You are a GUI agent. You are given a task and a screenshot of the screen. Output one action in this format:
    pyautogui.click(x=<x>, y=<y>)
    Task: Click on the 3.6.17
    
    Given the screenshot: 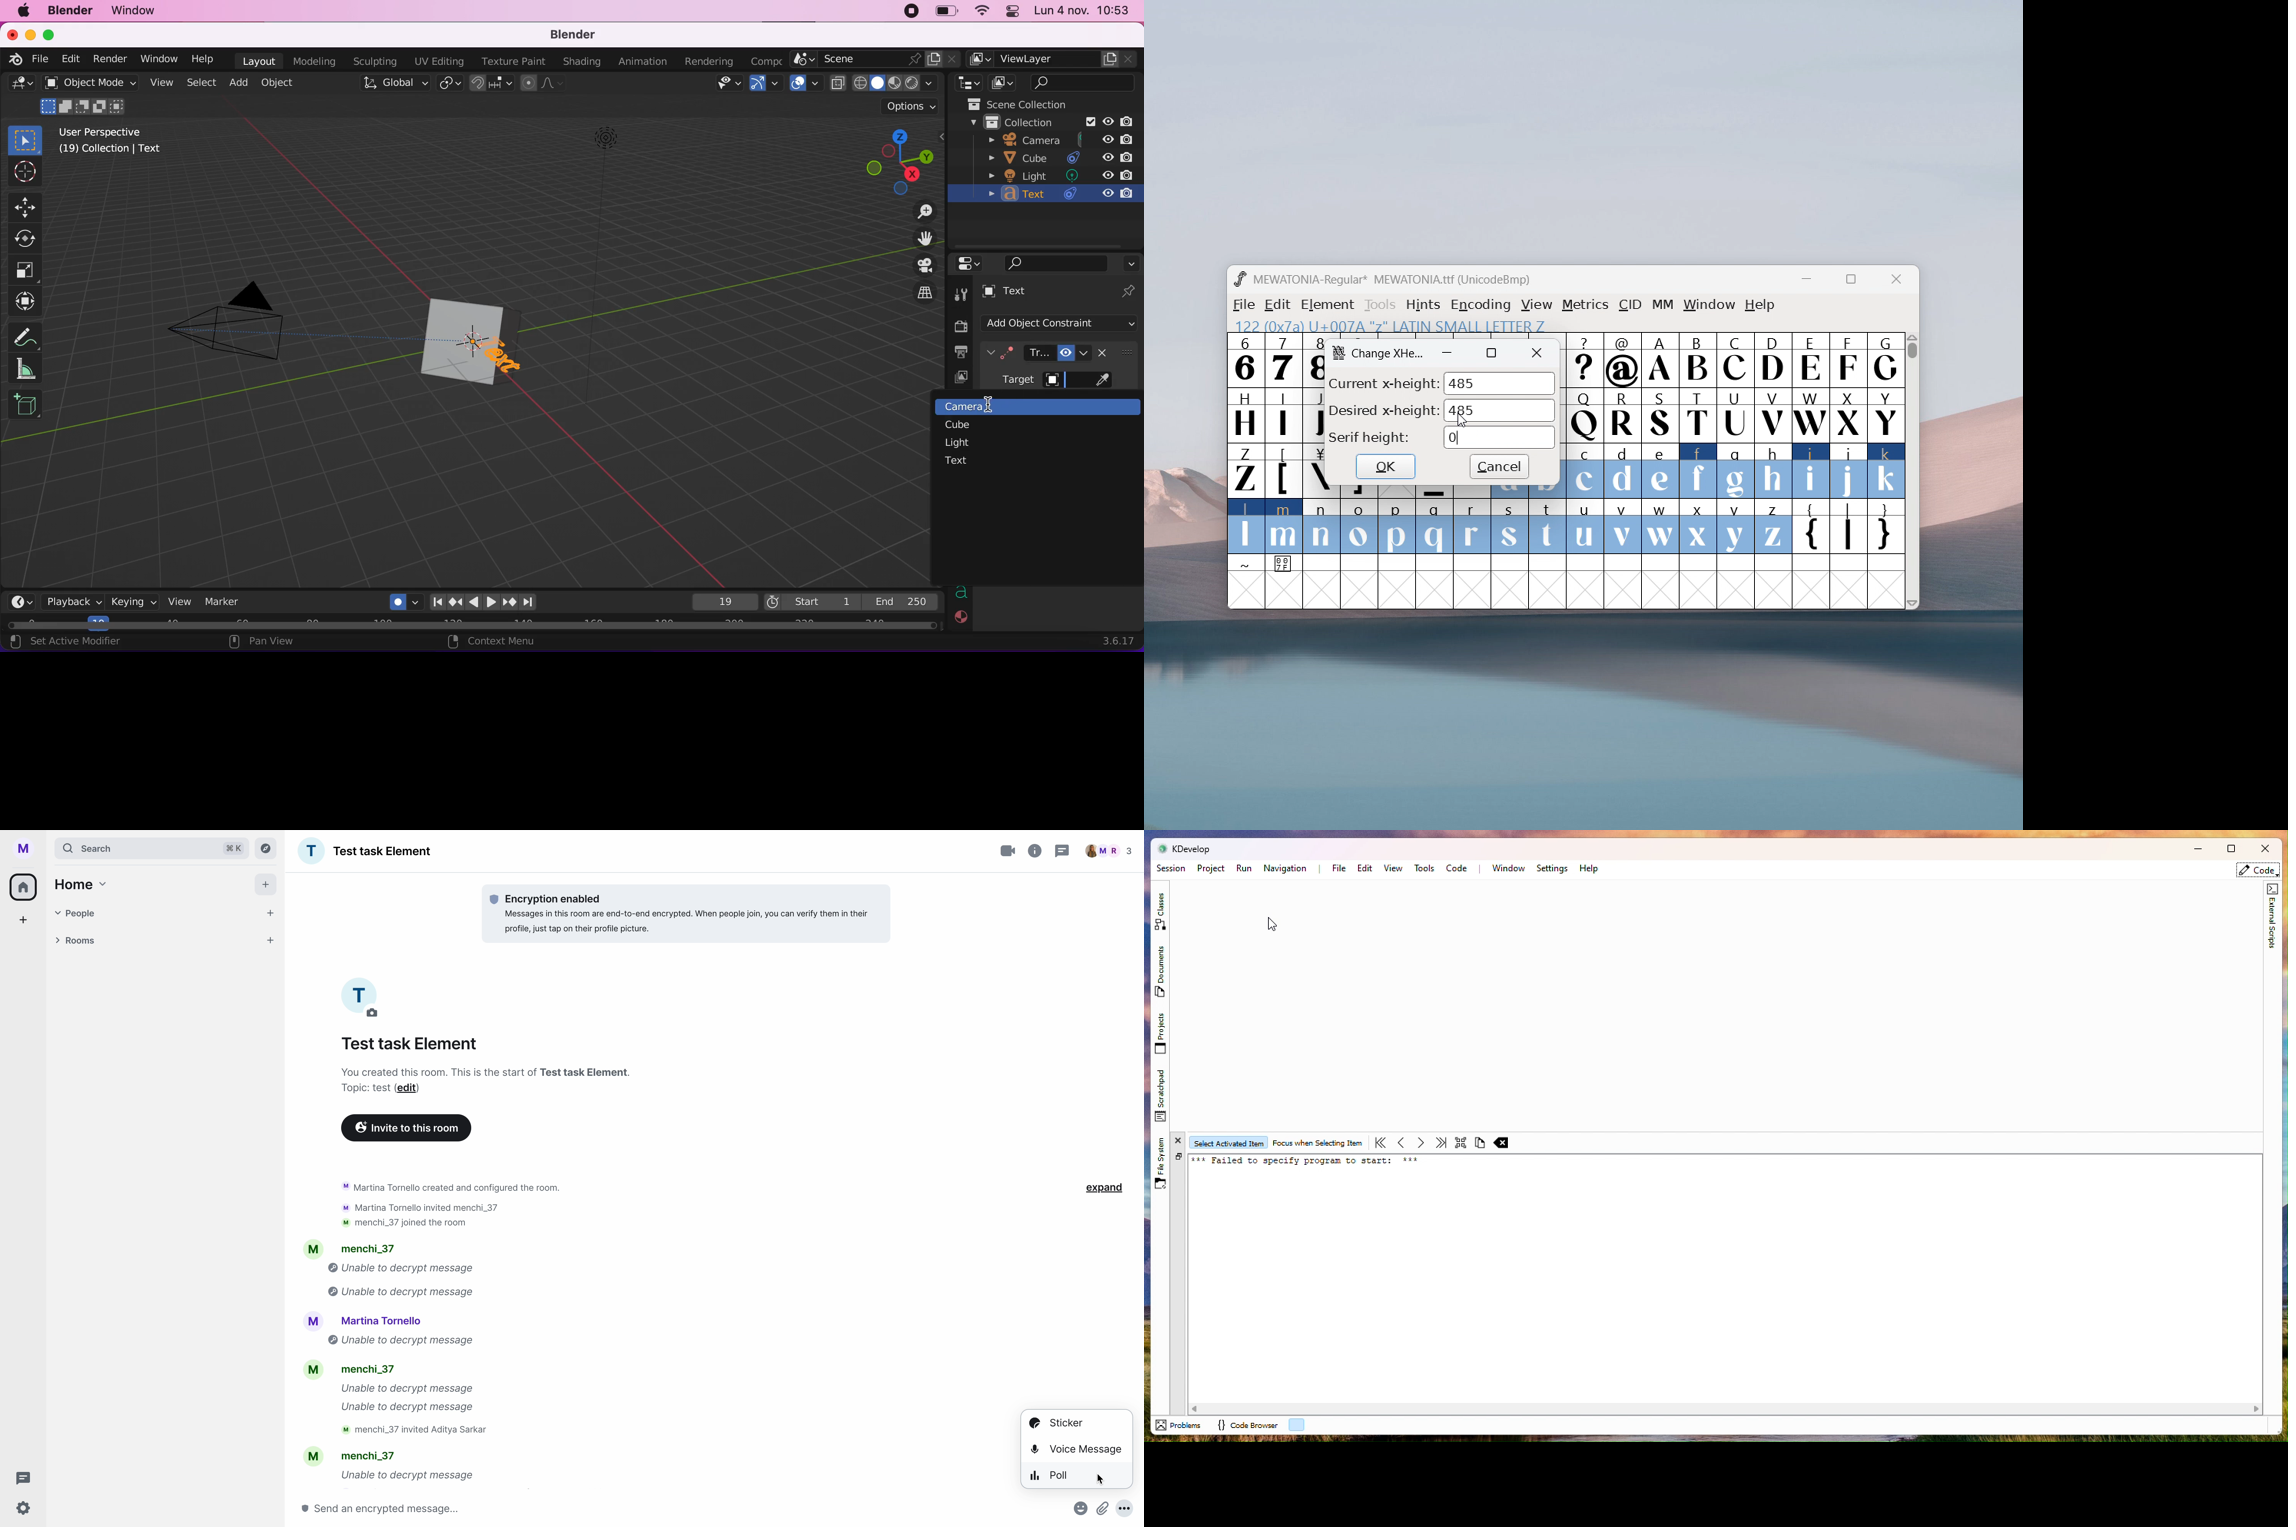 What is the action you would take?
    pyautogui.click(x=1118, y=639)
    